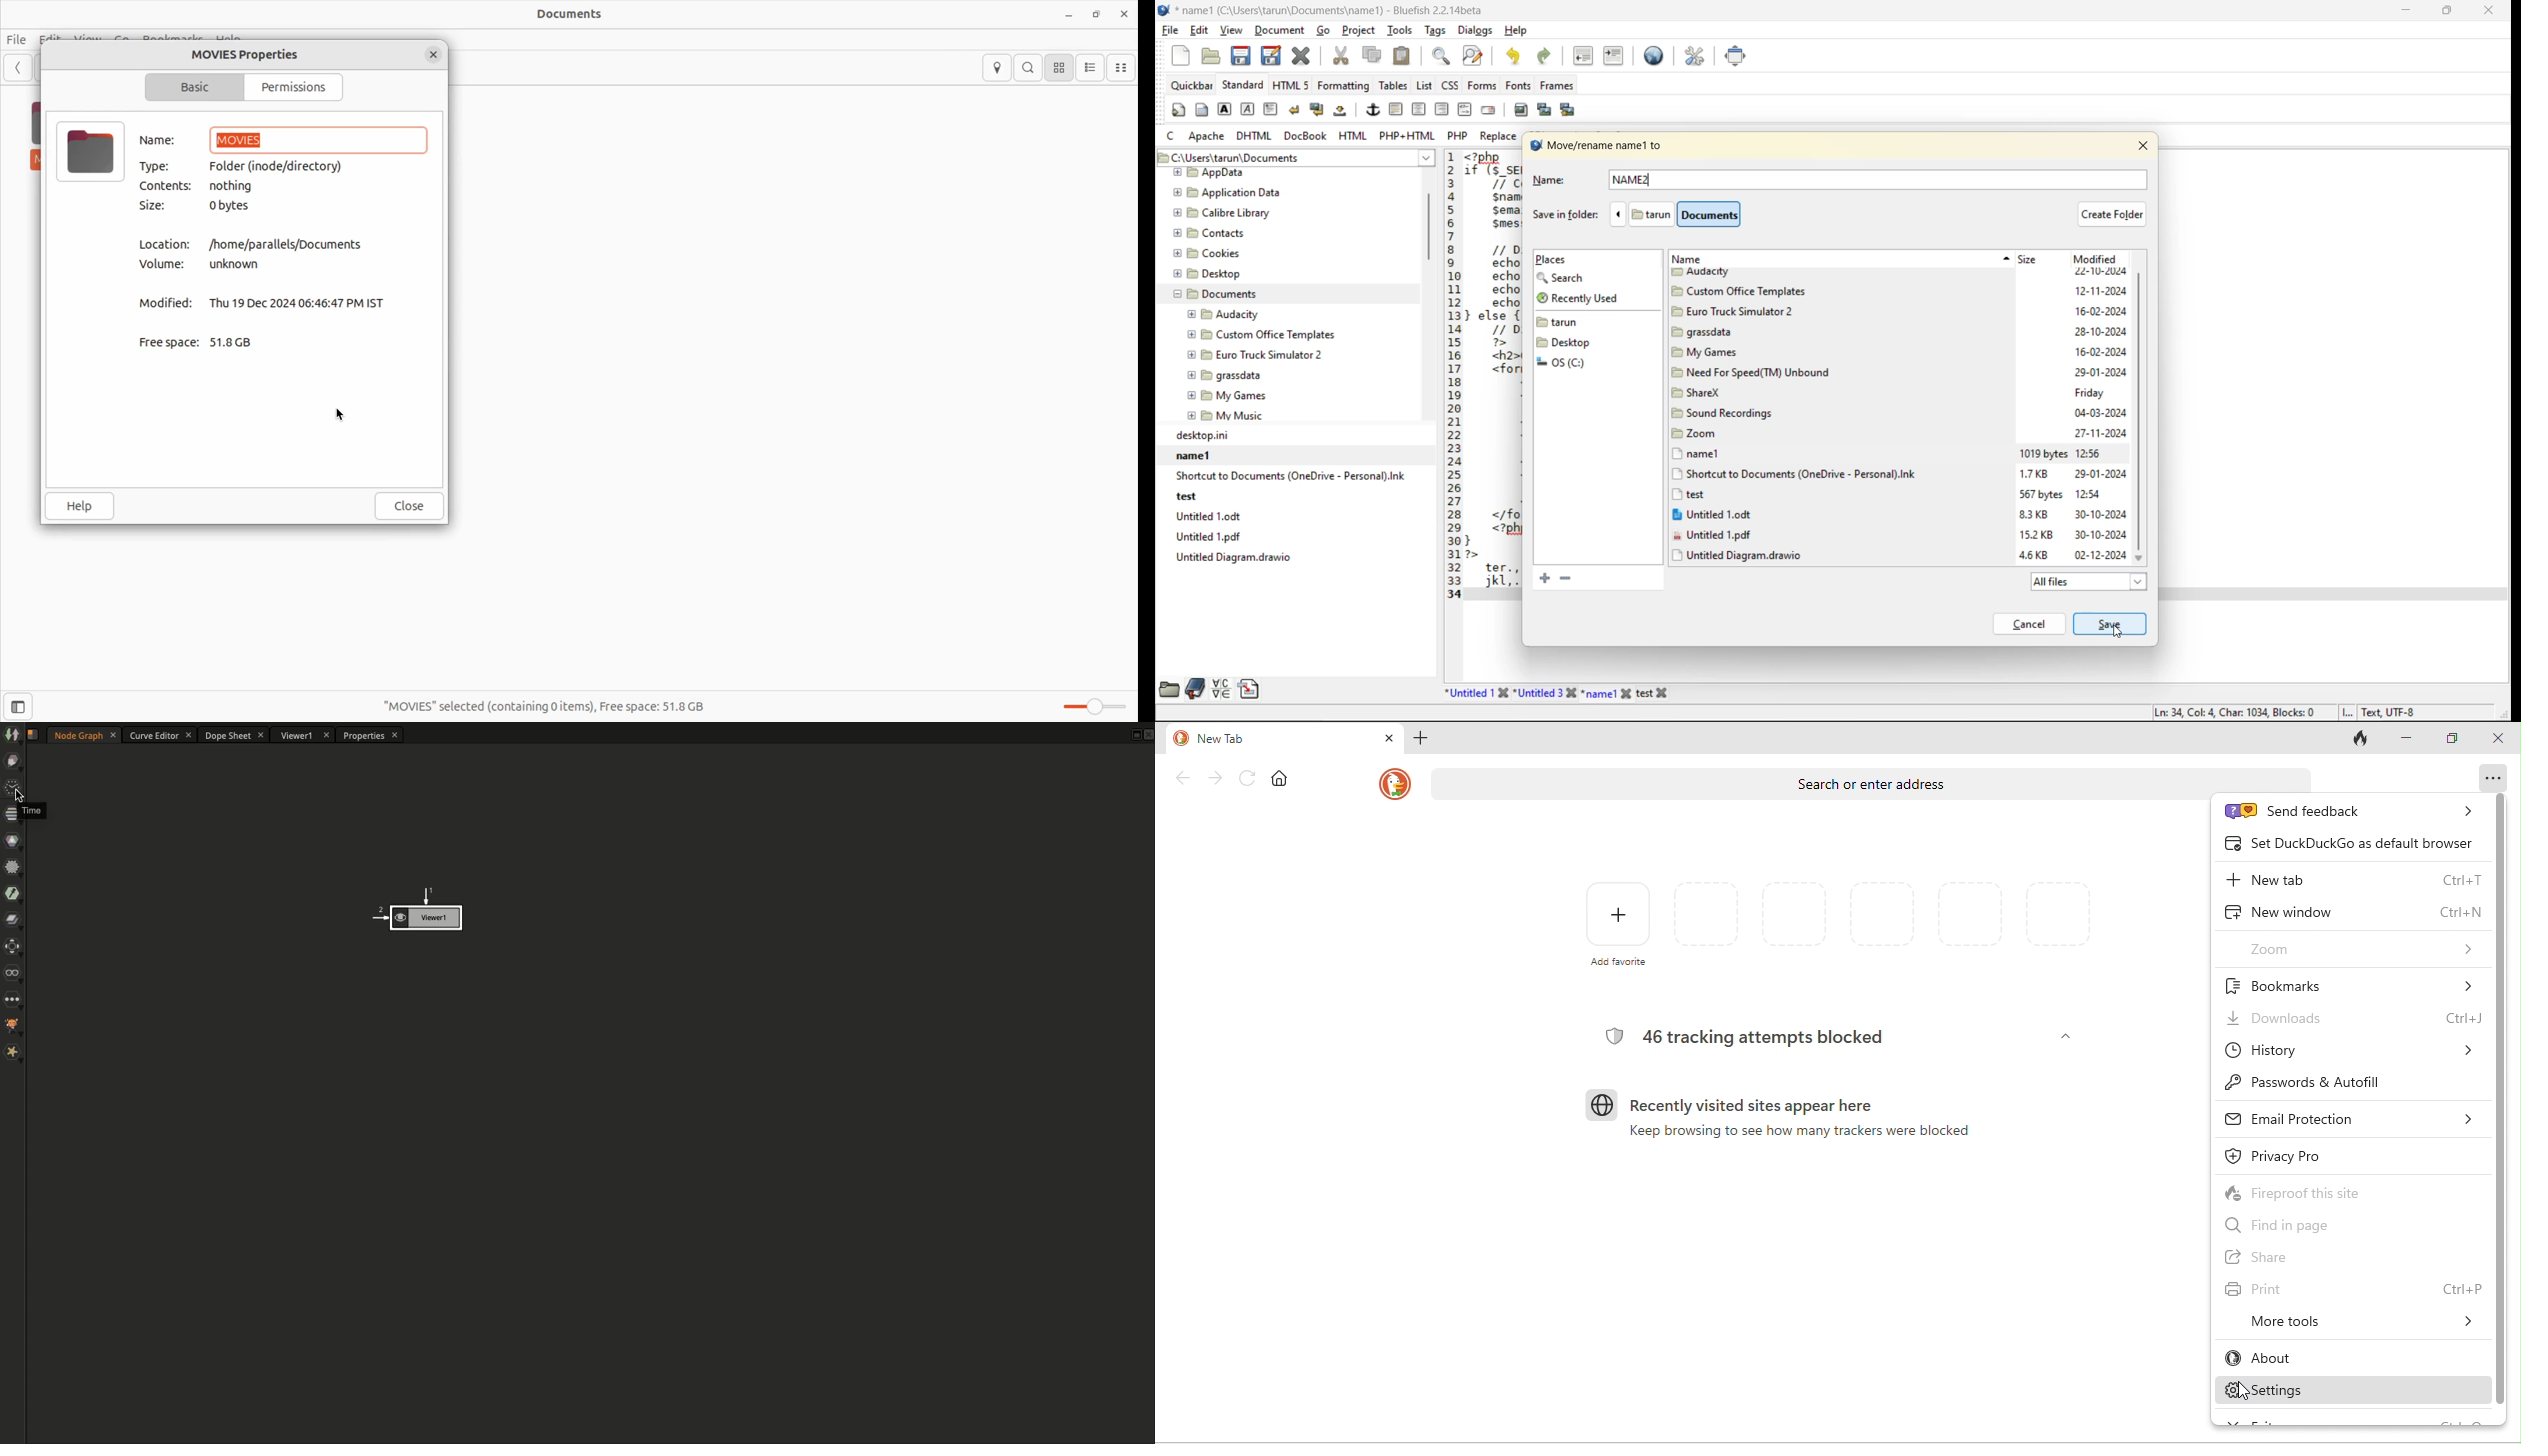  What do you see at coordinates (1248, 689) in the screenshot?
I see `snippets` at bounding box center [1248, 689].